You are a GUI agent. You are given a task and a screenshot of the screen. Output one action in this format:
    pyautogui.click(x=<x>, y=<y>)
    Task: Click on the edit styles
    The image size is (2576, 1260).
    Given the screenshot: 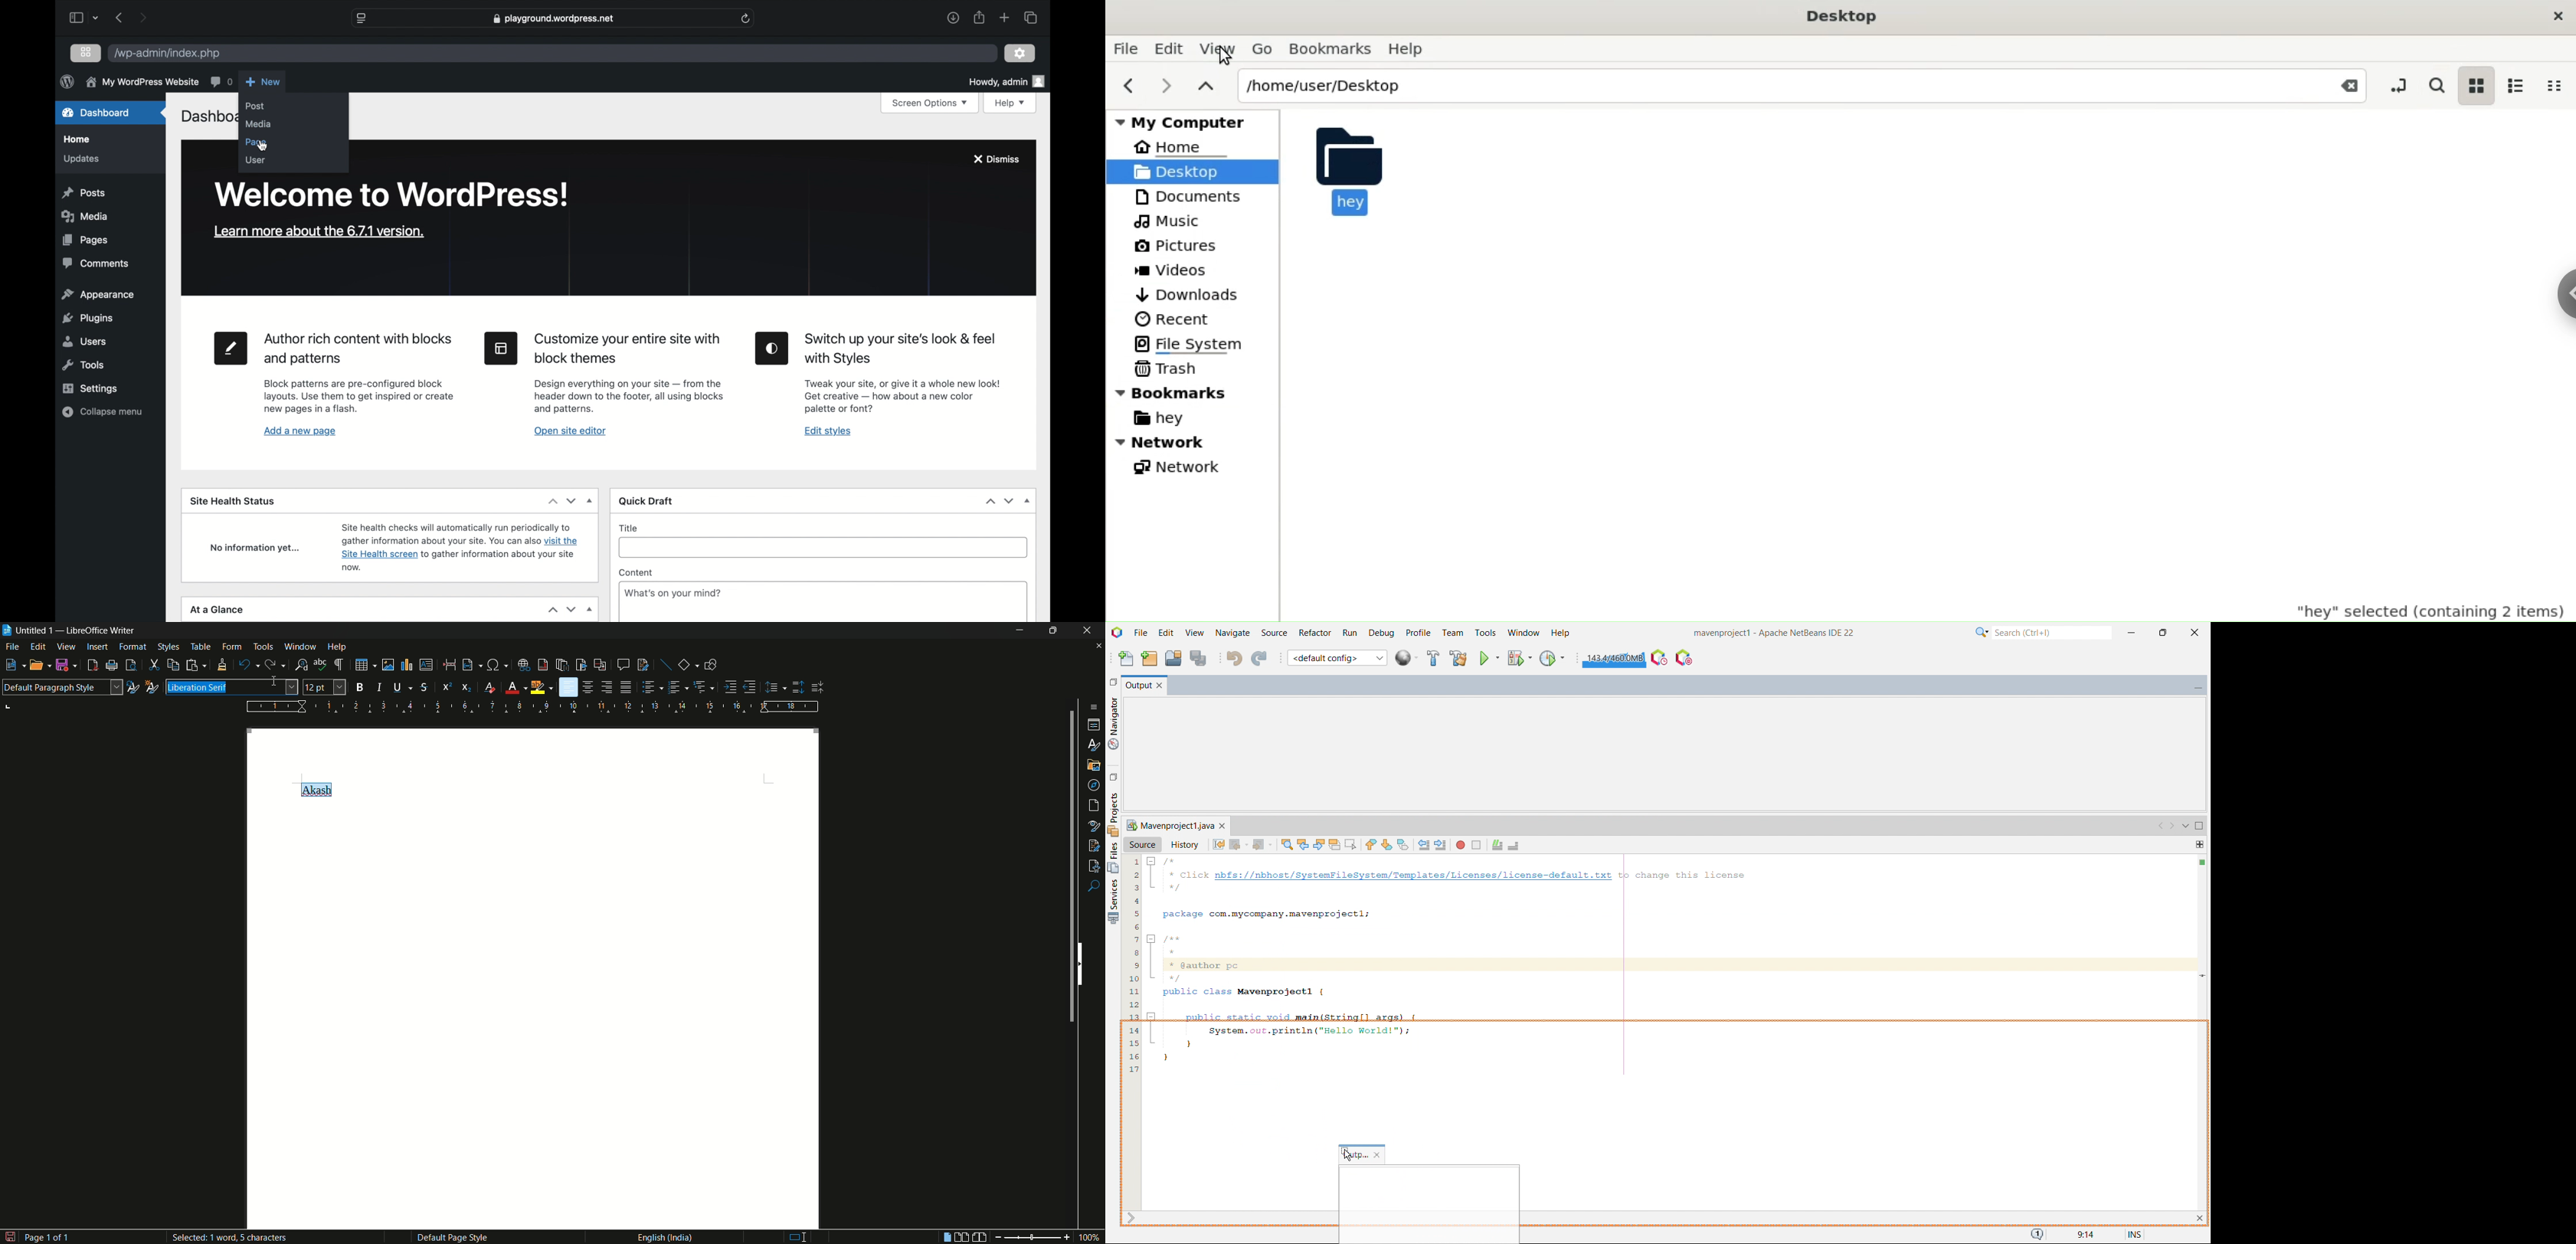 What is the action you would take?
    pyautogui.click(x=829, y=431)
    